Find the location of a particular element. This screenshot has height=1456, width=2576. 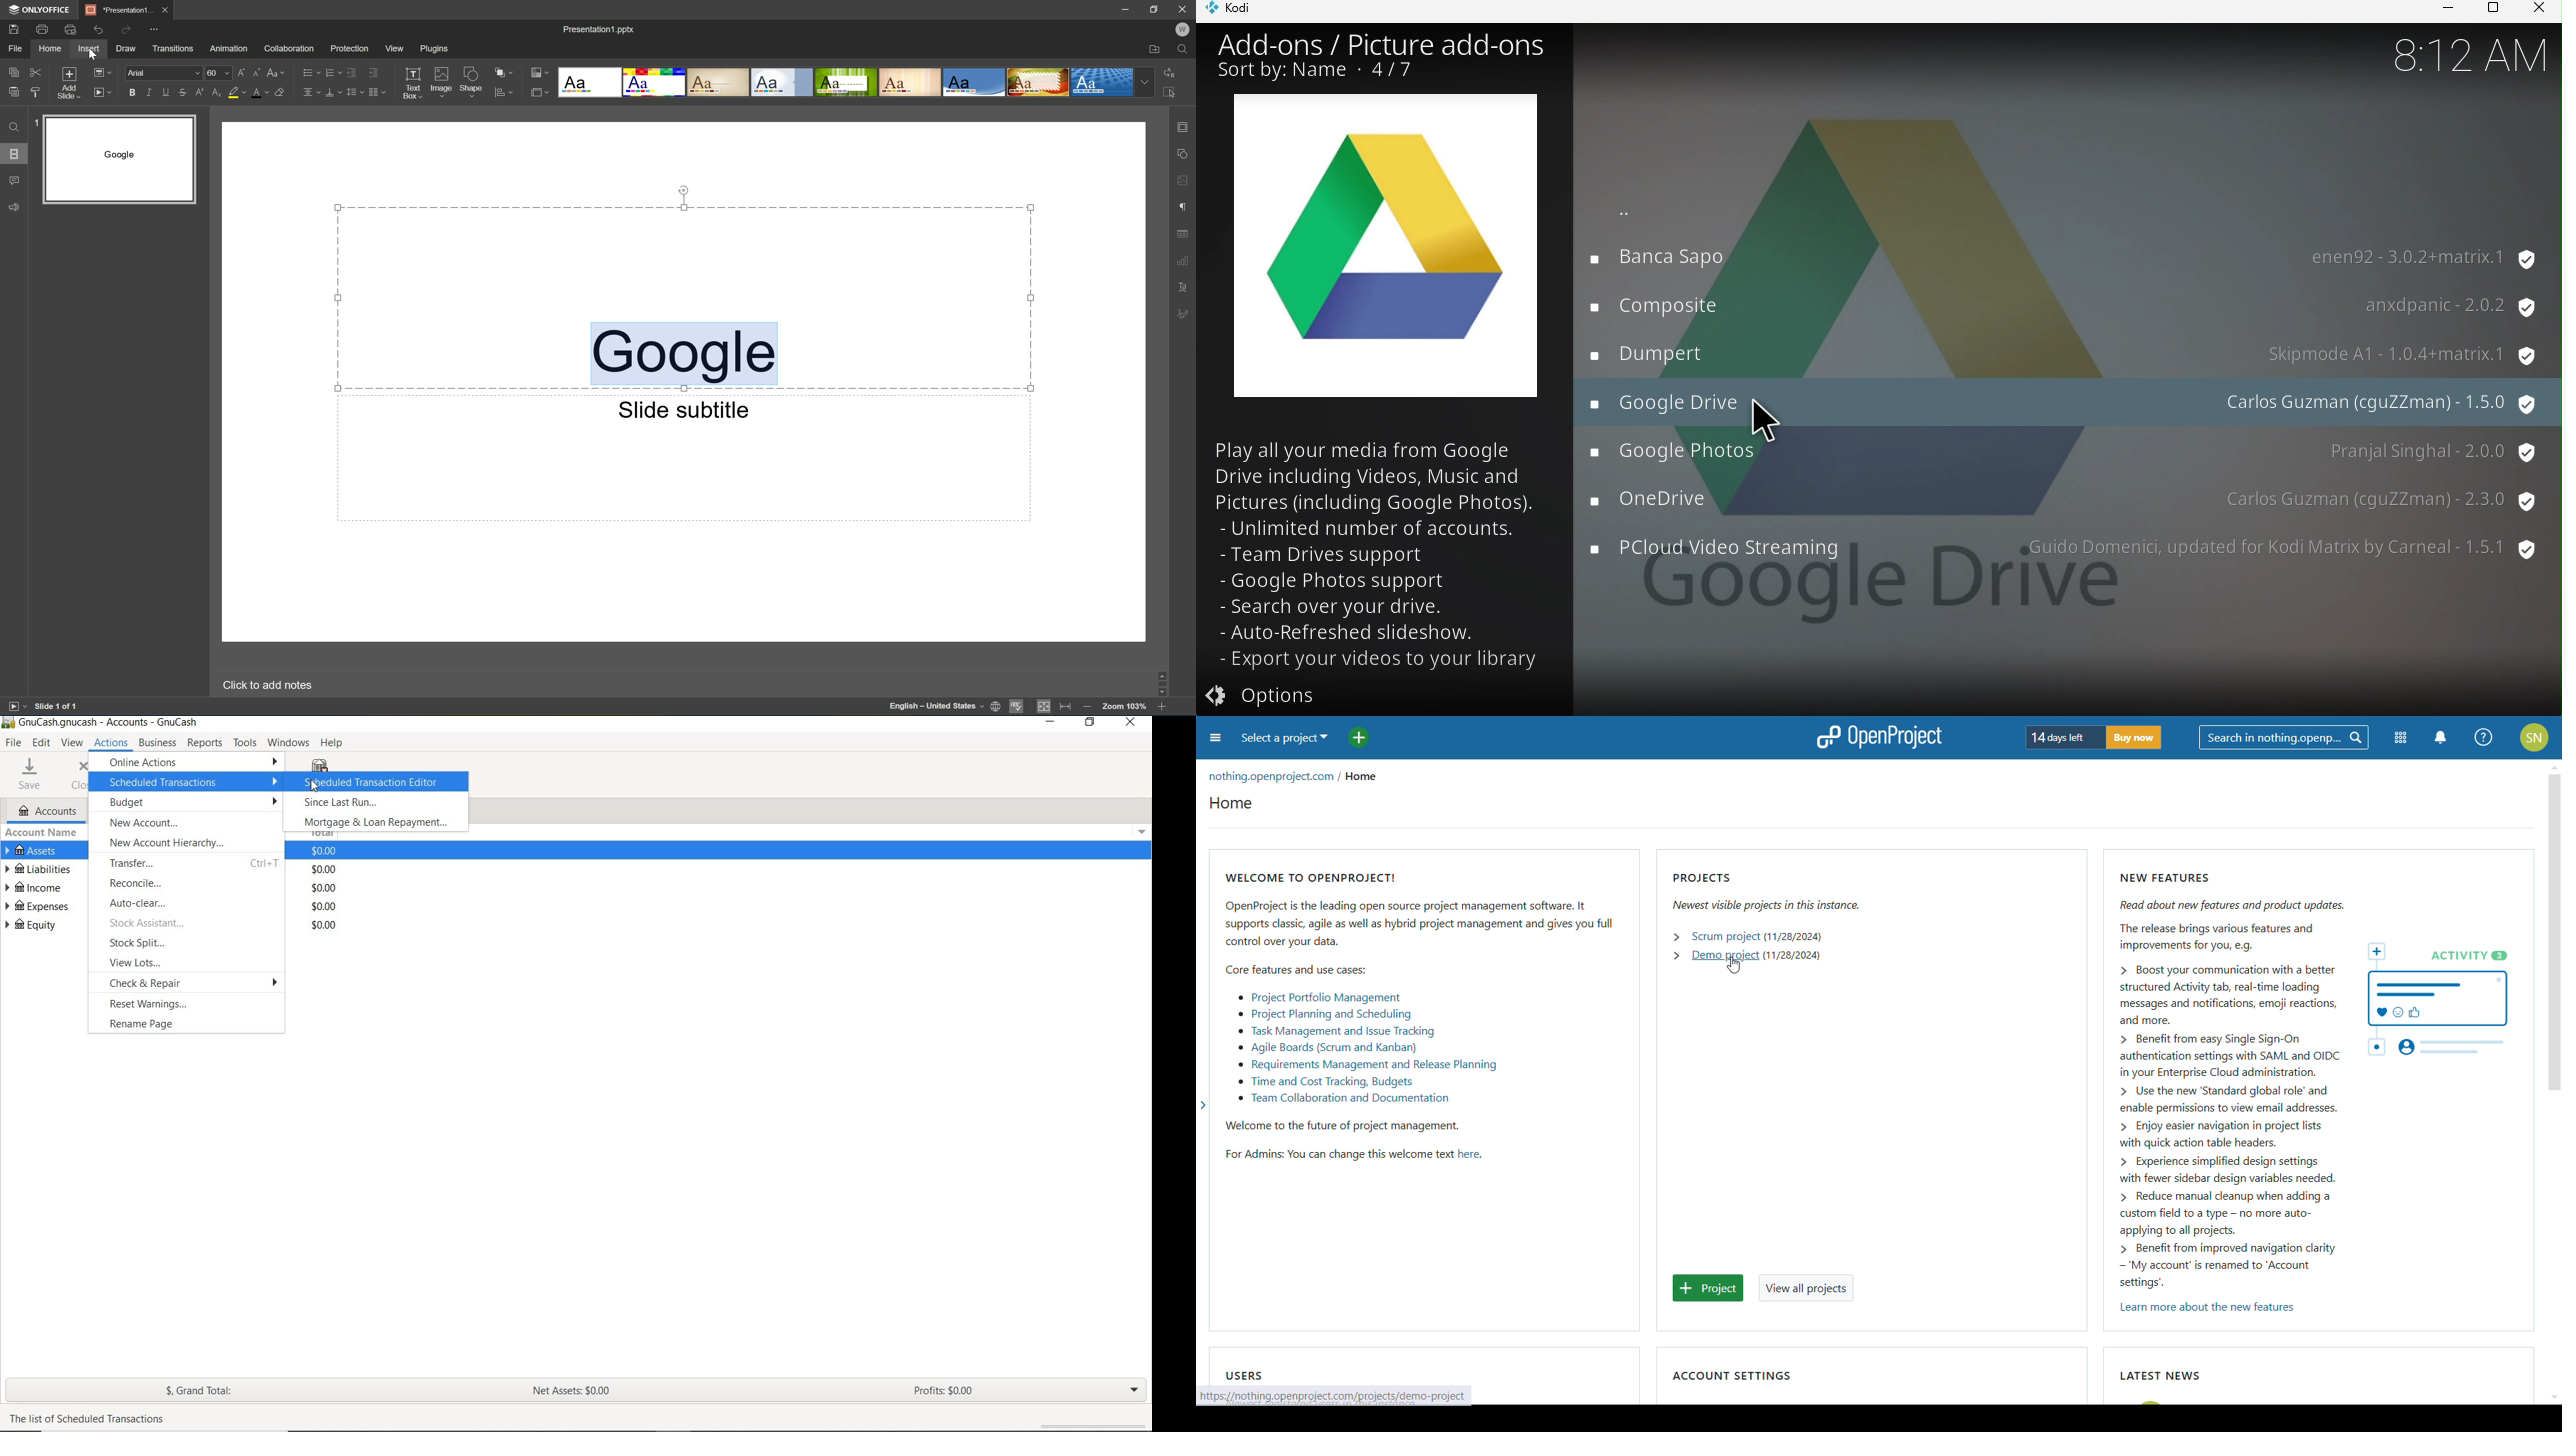

Clear style is located at coordinates (280, 92).